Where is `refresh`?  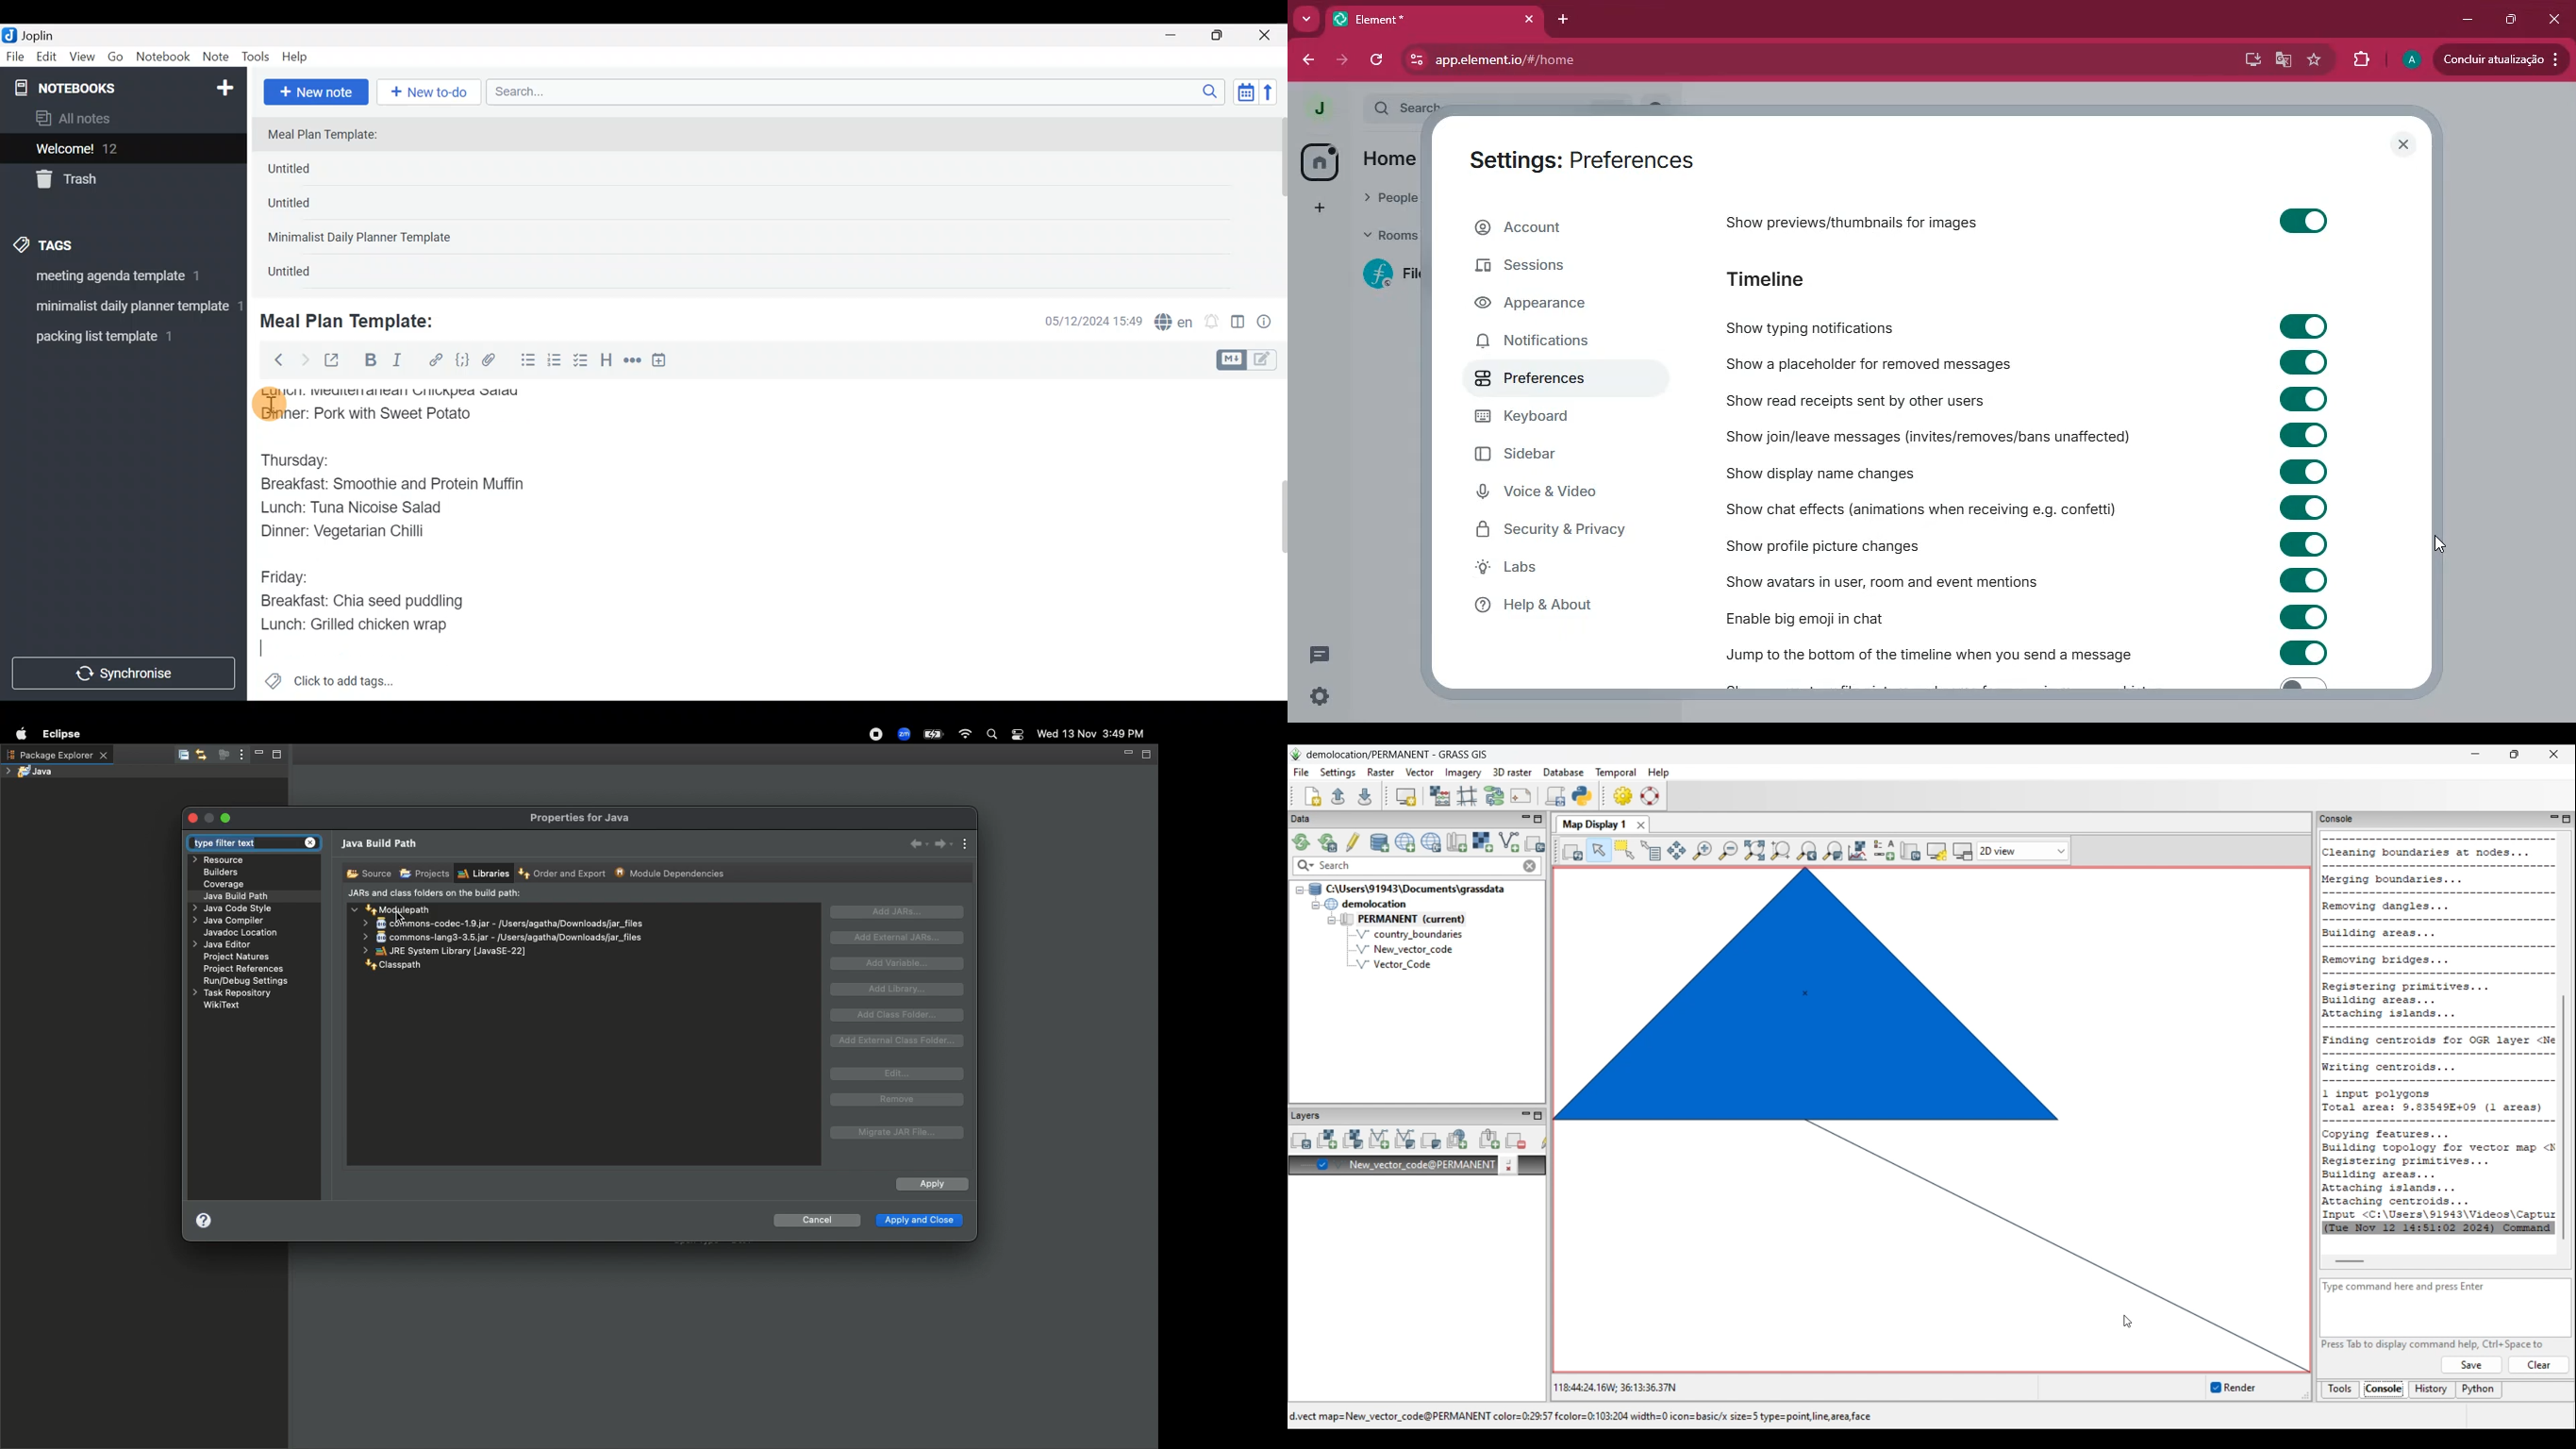
refresh is located at coordinates (1378, 61).